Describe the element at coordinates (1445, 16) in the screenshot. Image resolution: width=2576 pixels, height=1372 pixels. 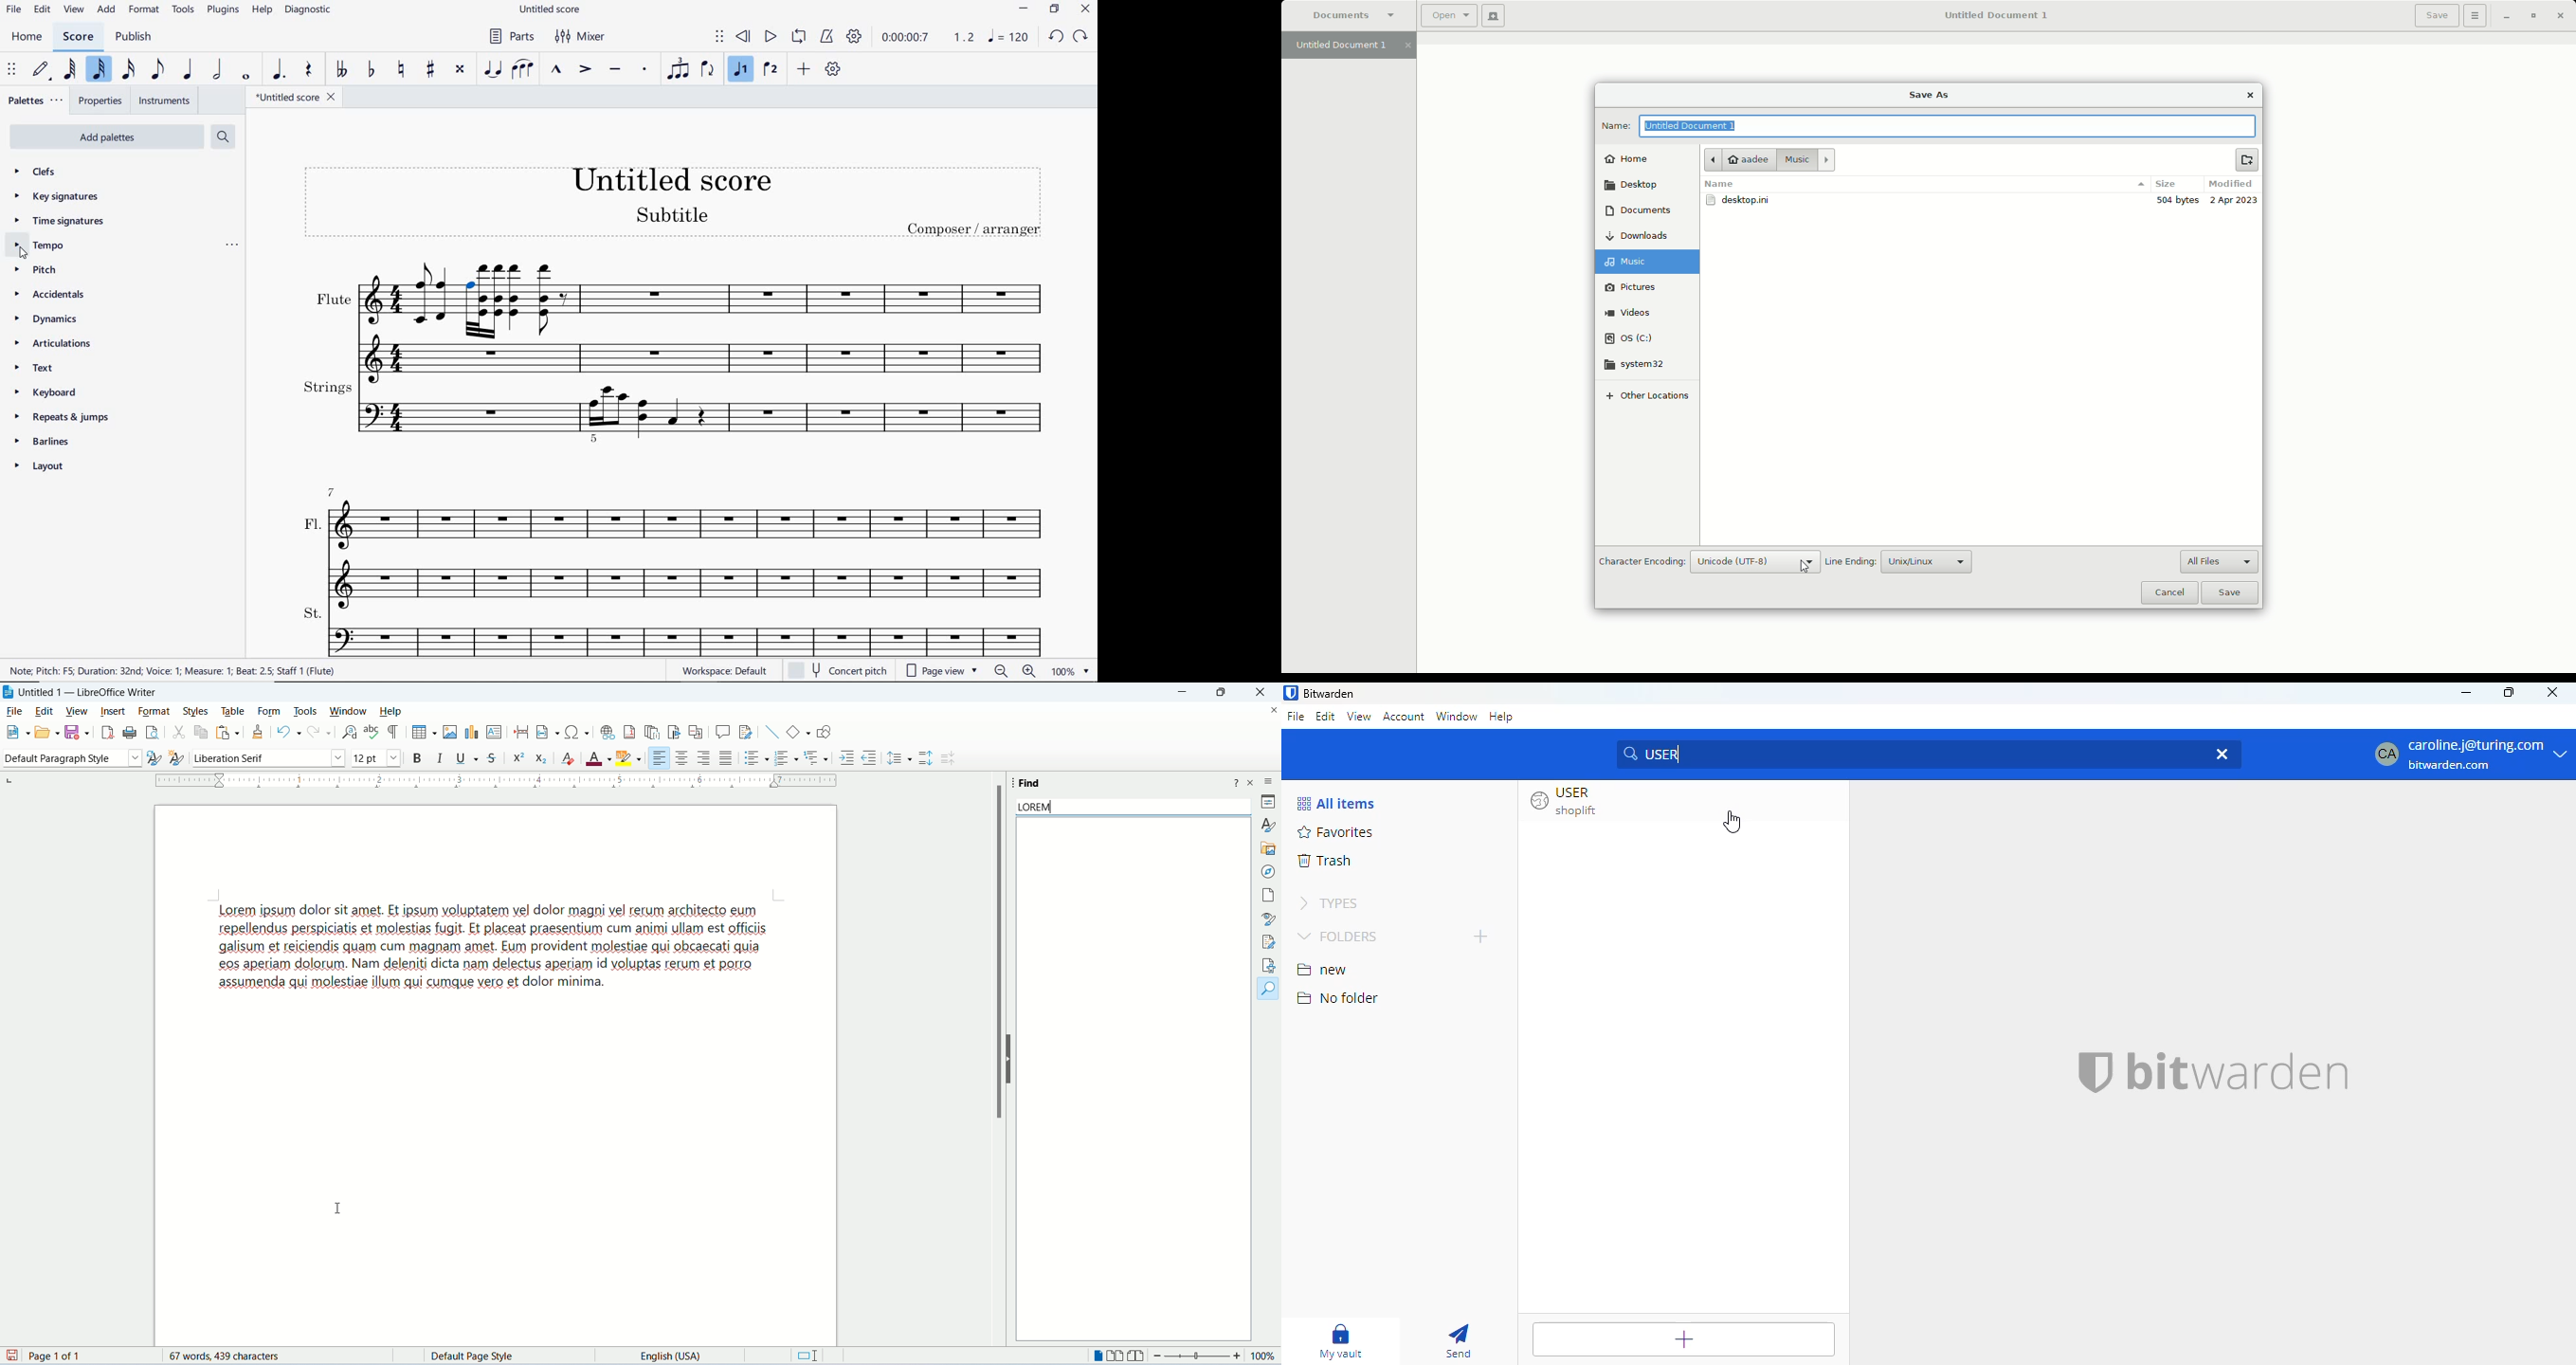
I see `Open` at that location.